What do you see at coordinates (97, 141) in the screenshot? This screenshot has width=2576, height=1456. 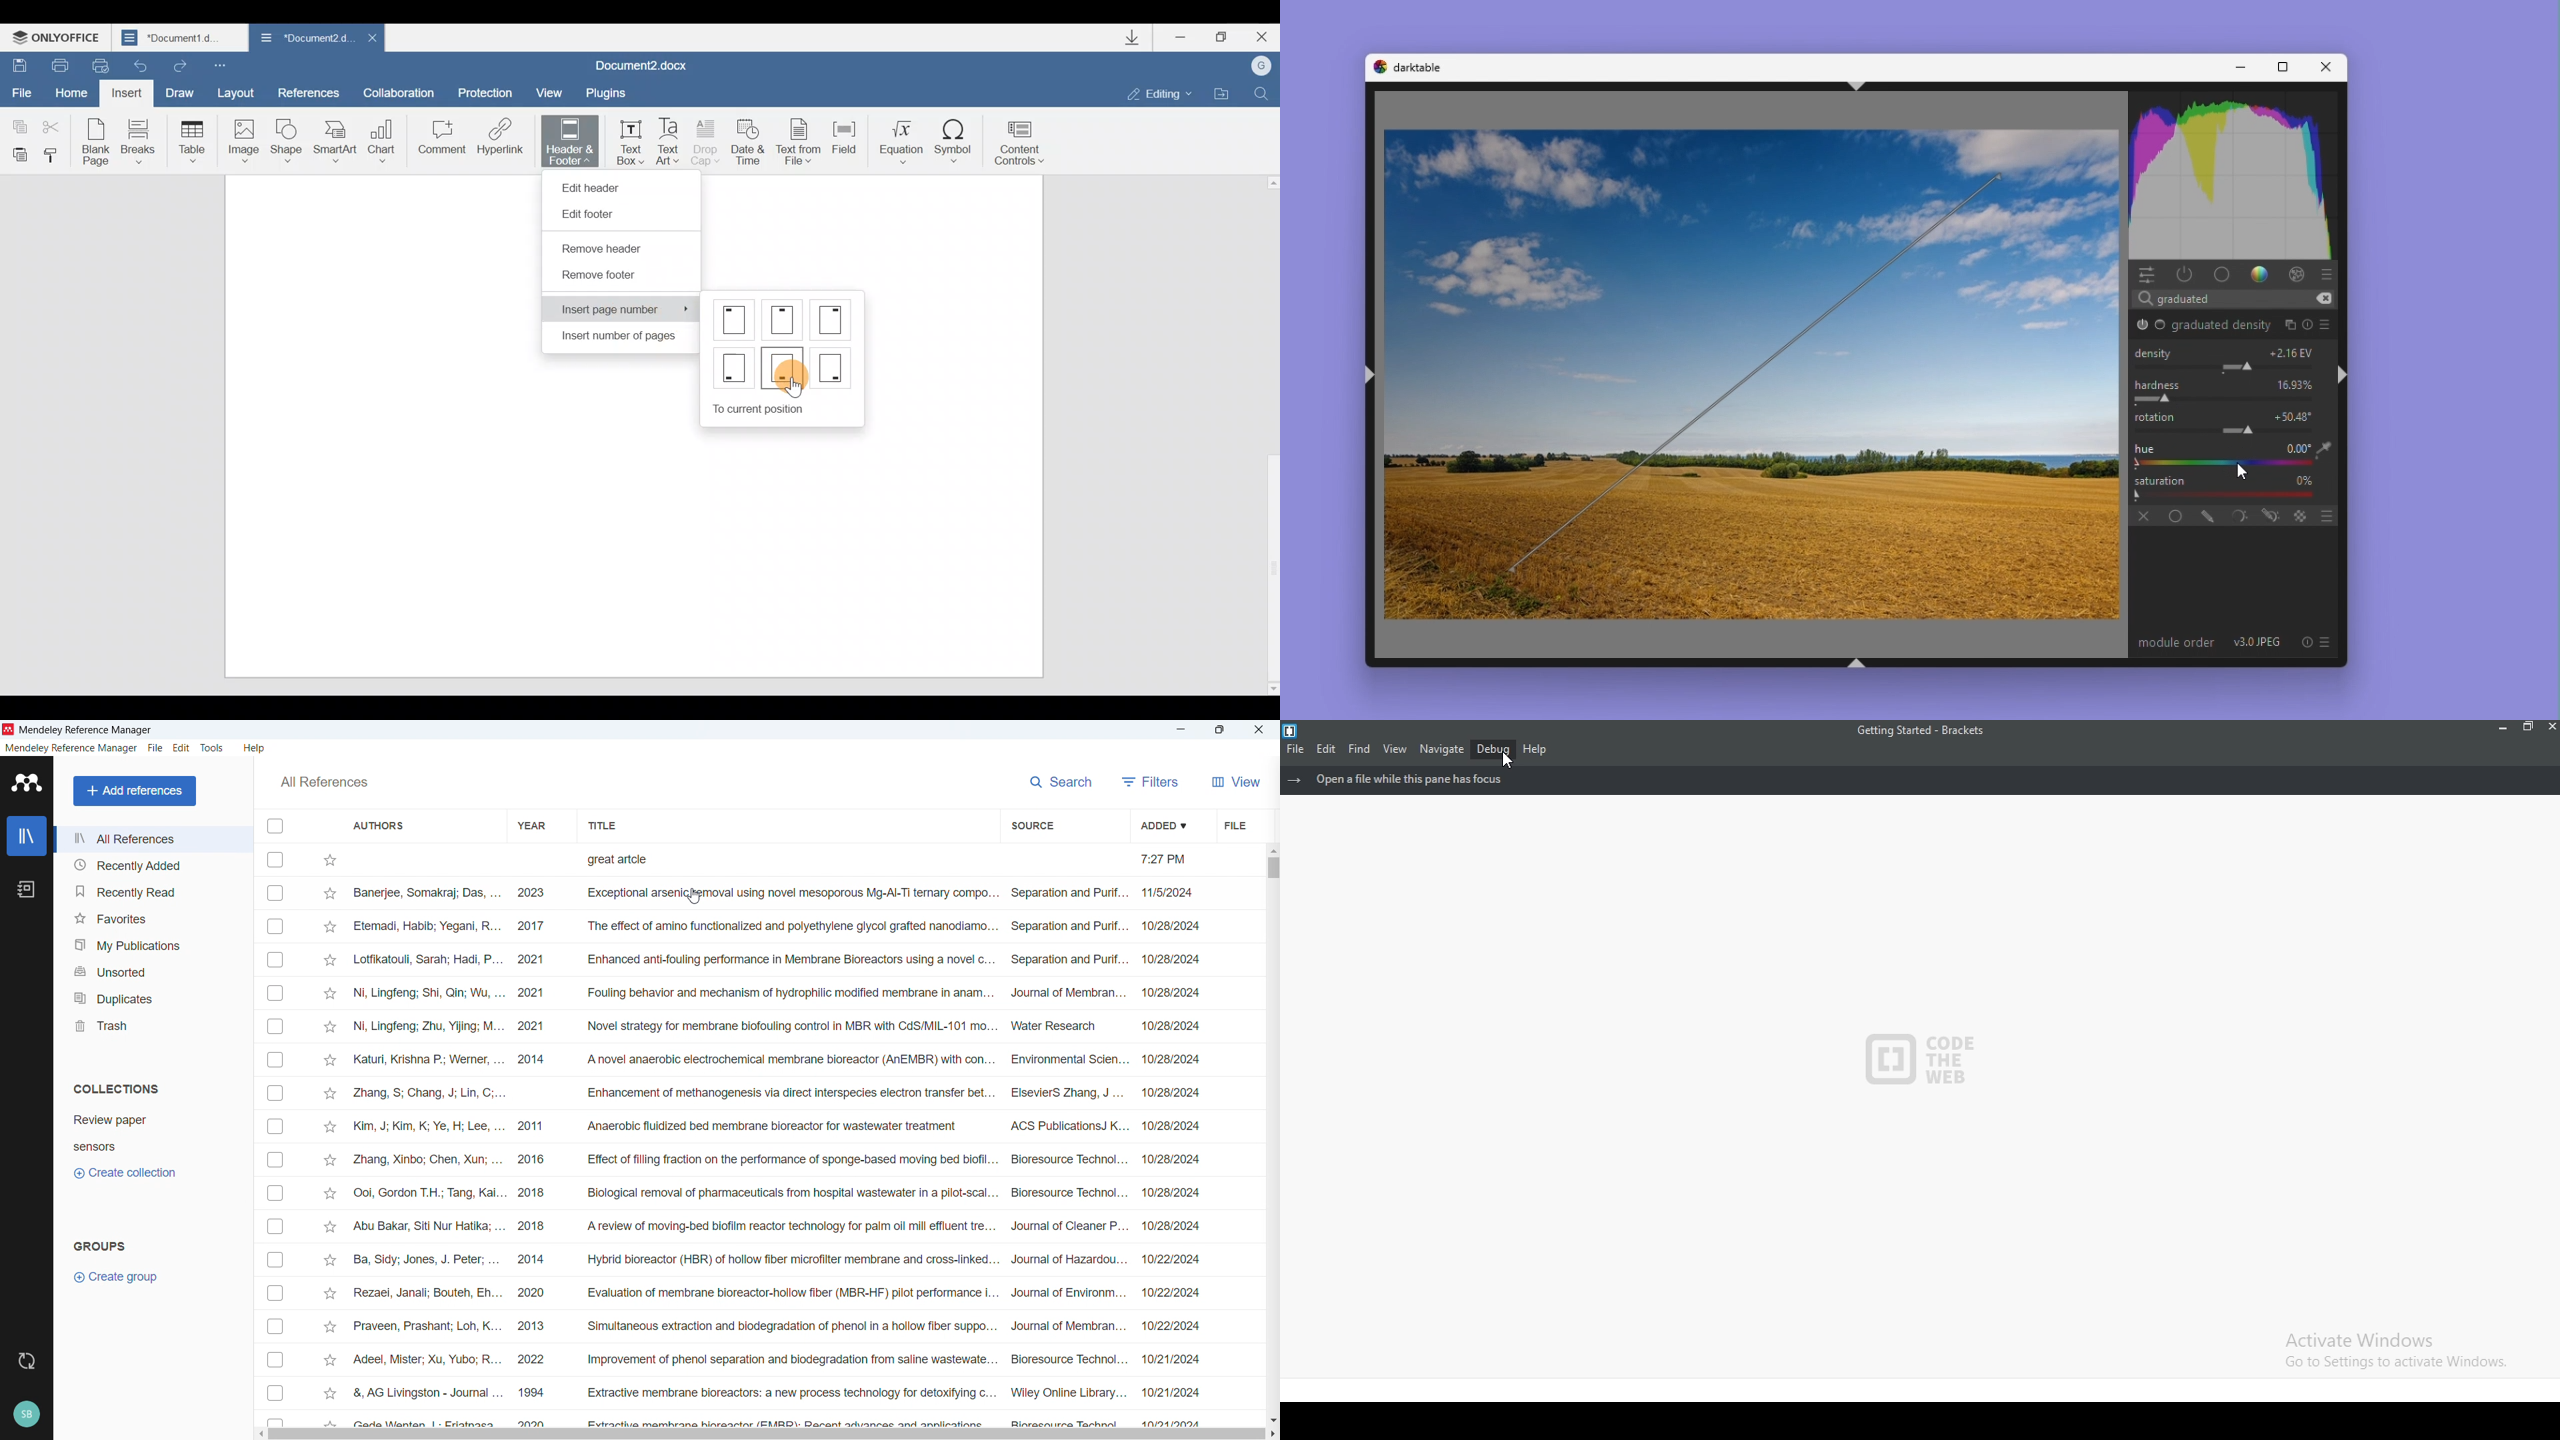 I see `Blank page` at bounding box center [97, 141].